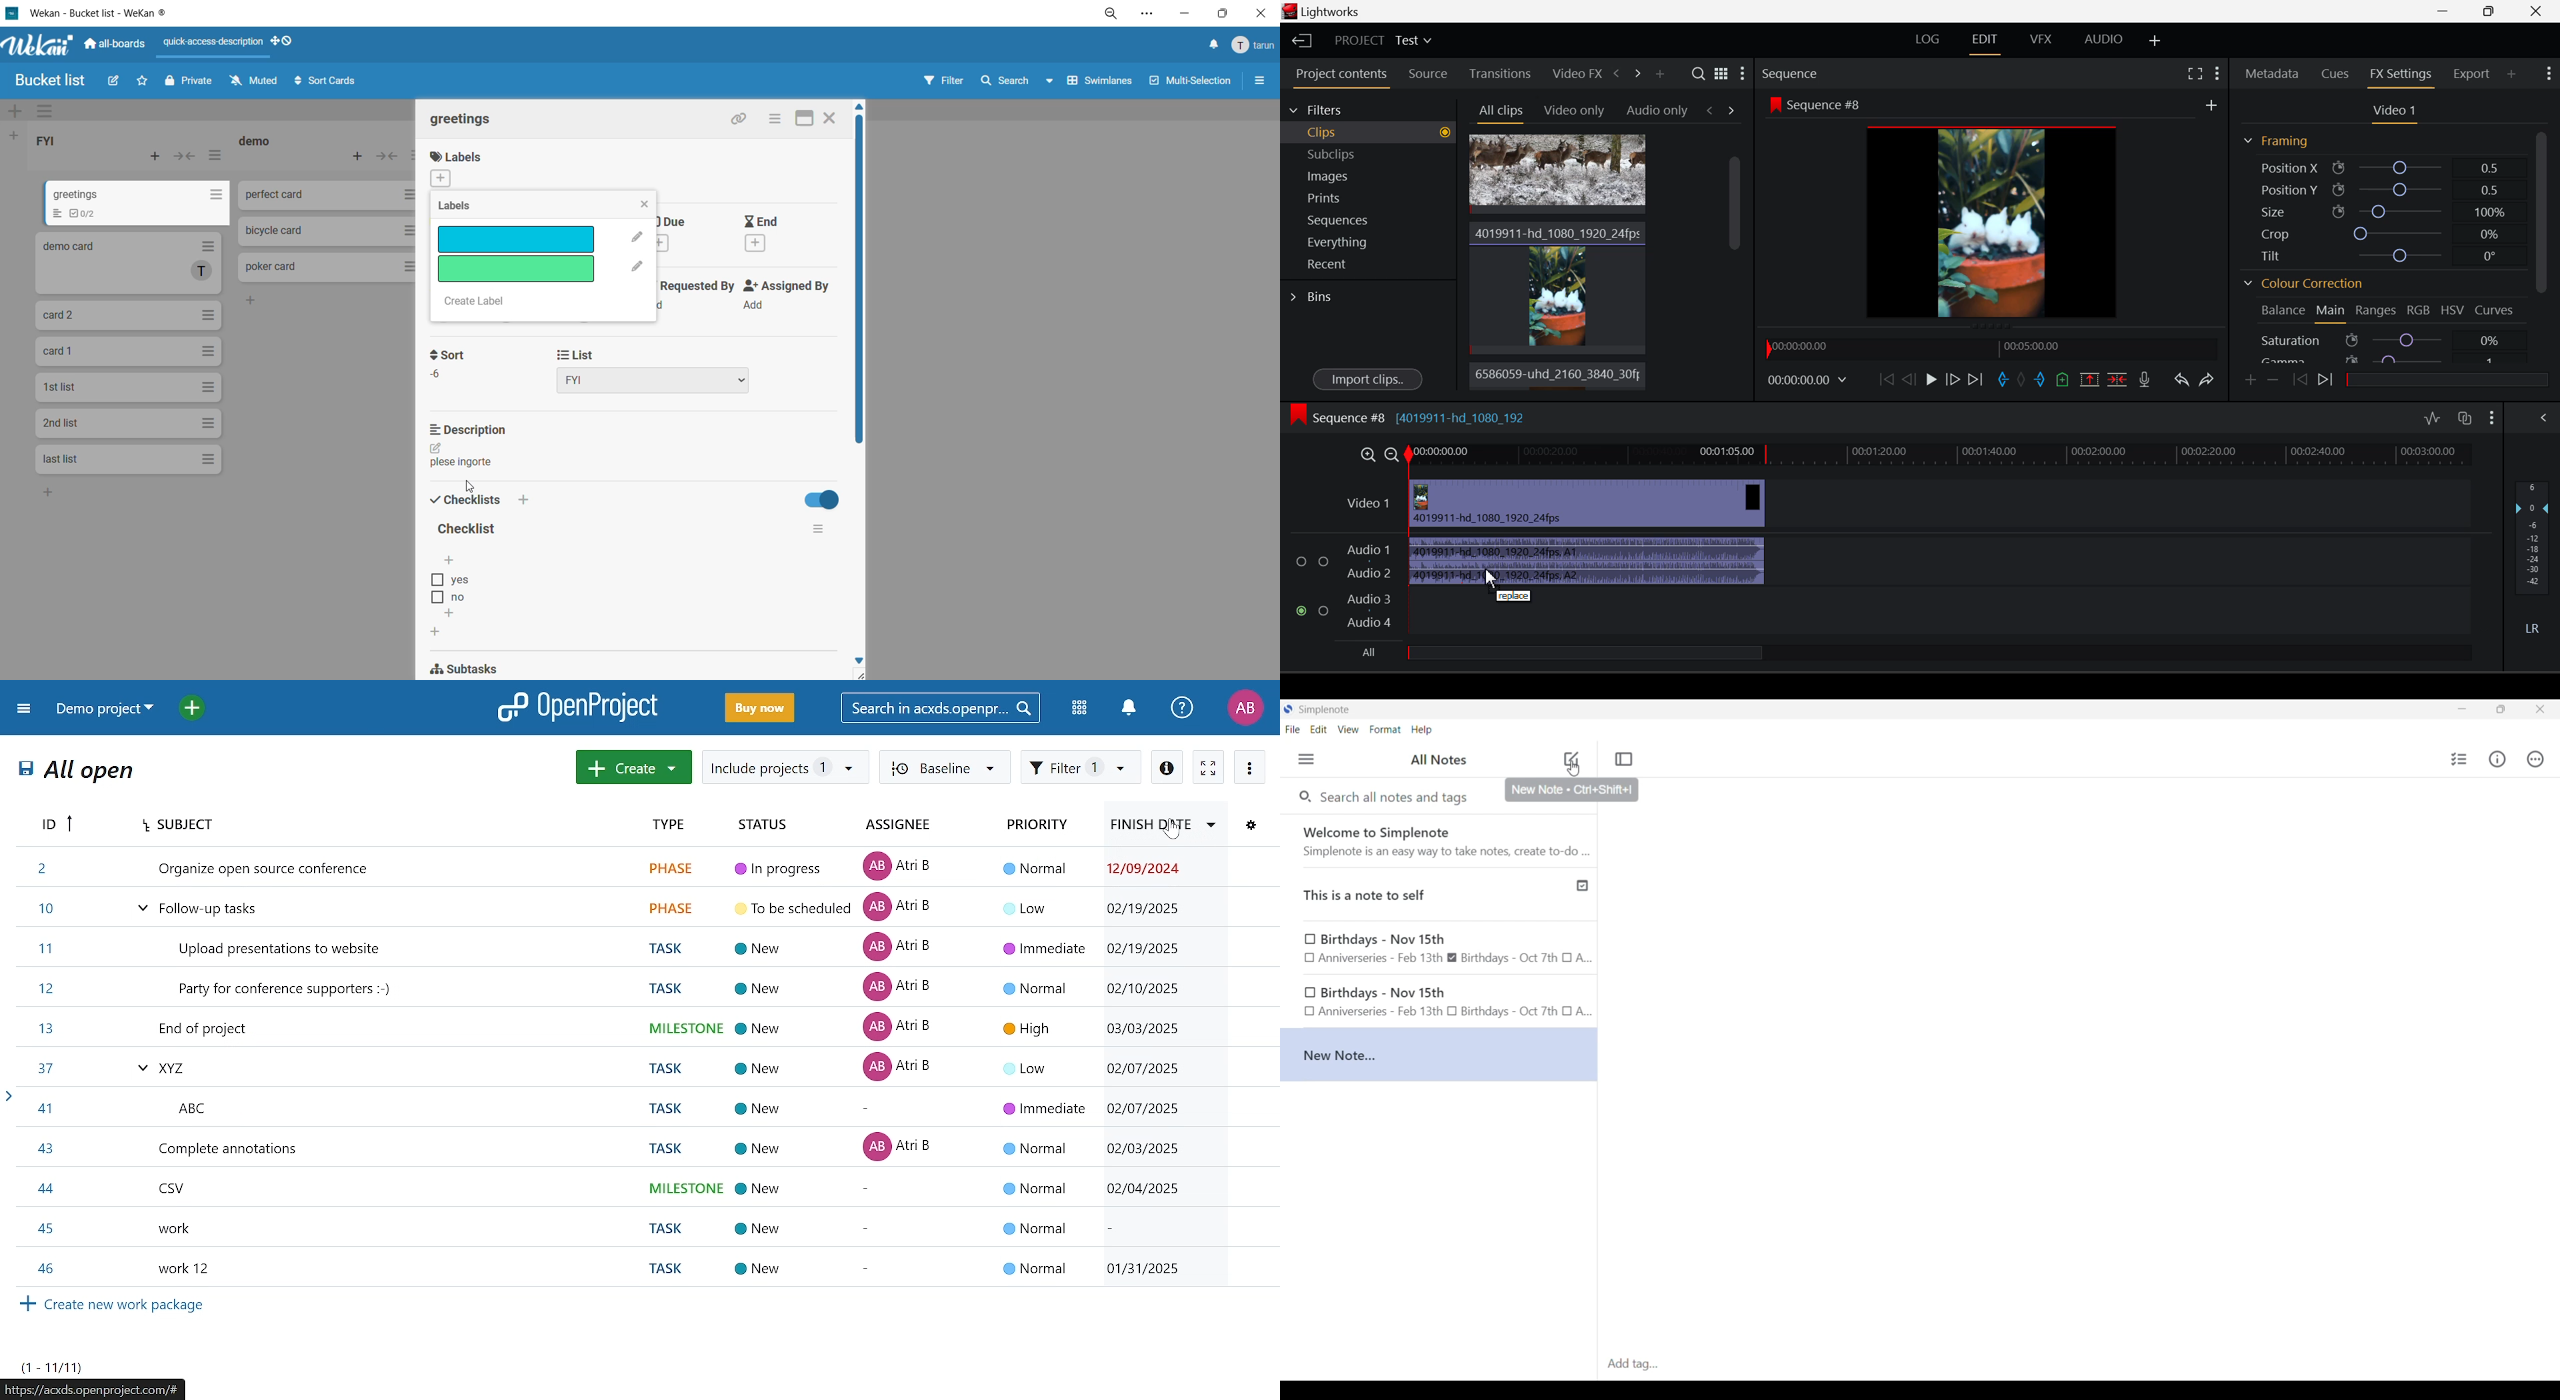 The image size is (2576, 1400). Describe the element at coordinates (1397, 796) in the screenshot. I see `Search all notes and tags` at that location.